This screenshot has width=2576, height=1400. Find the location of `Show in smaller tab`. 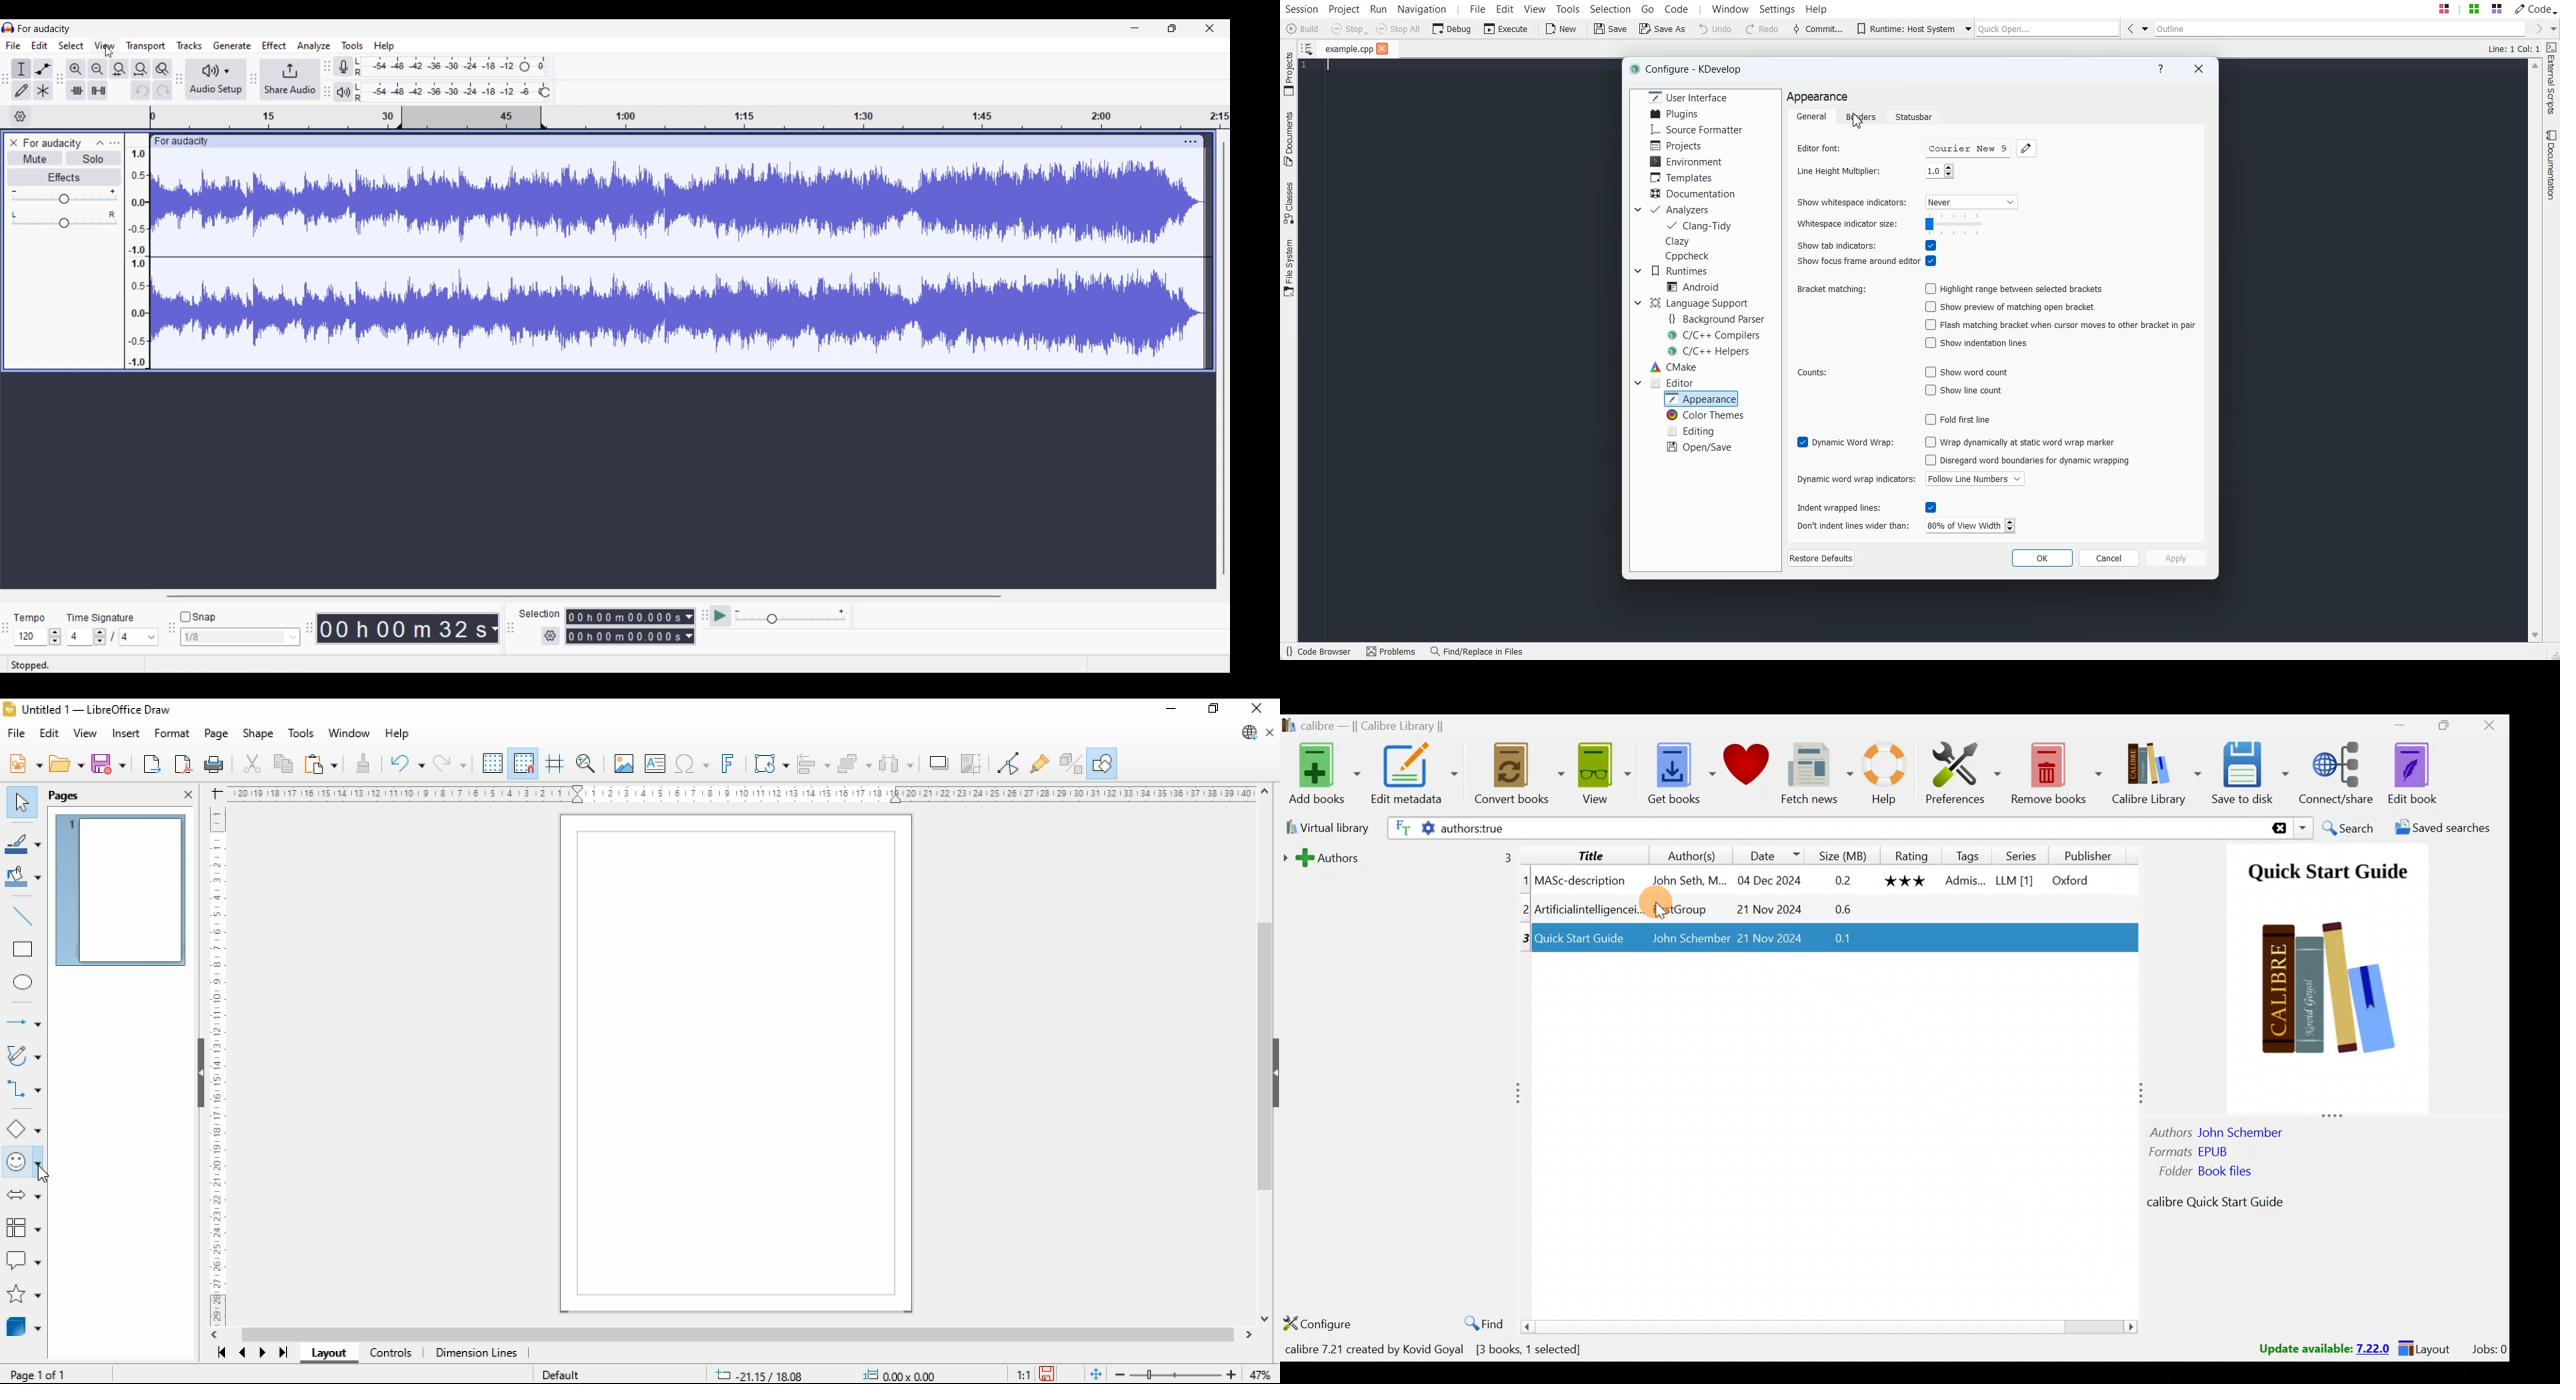

Show in smaller tab is located at coordinates (1172, 28).